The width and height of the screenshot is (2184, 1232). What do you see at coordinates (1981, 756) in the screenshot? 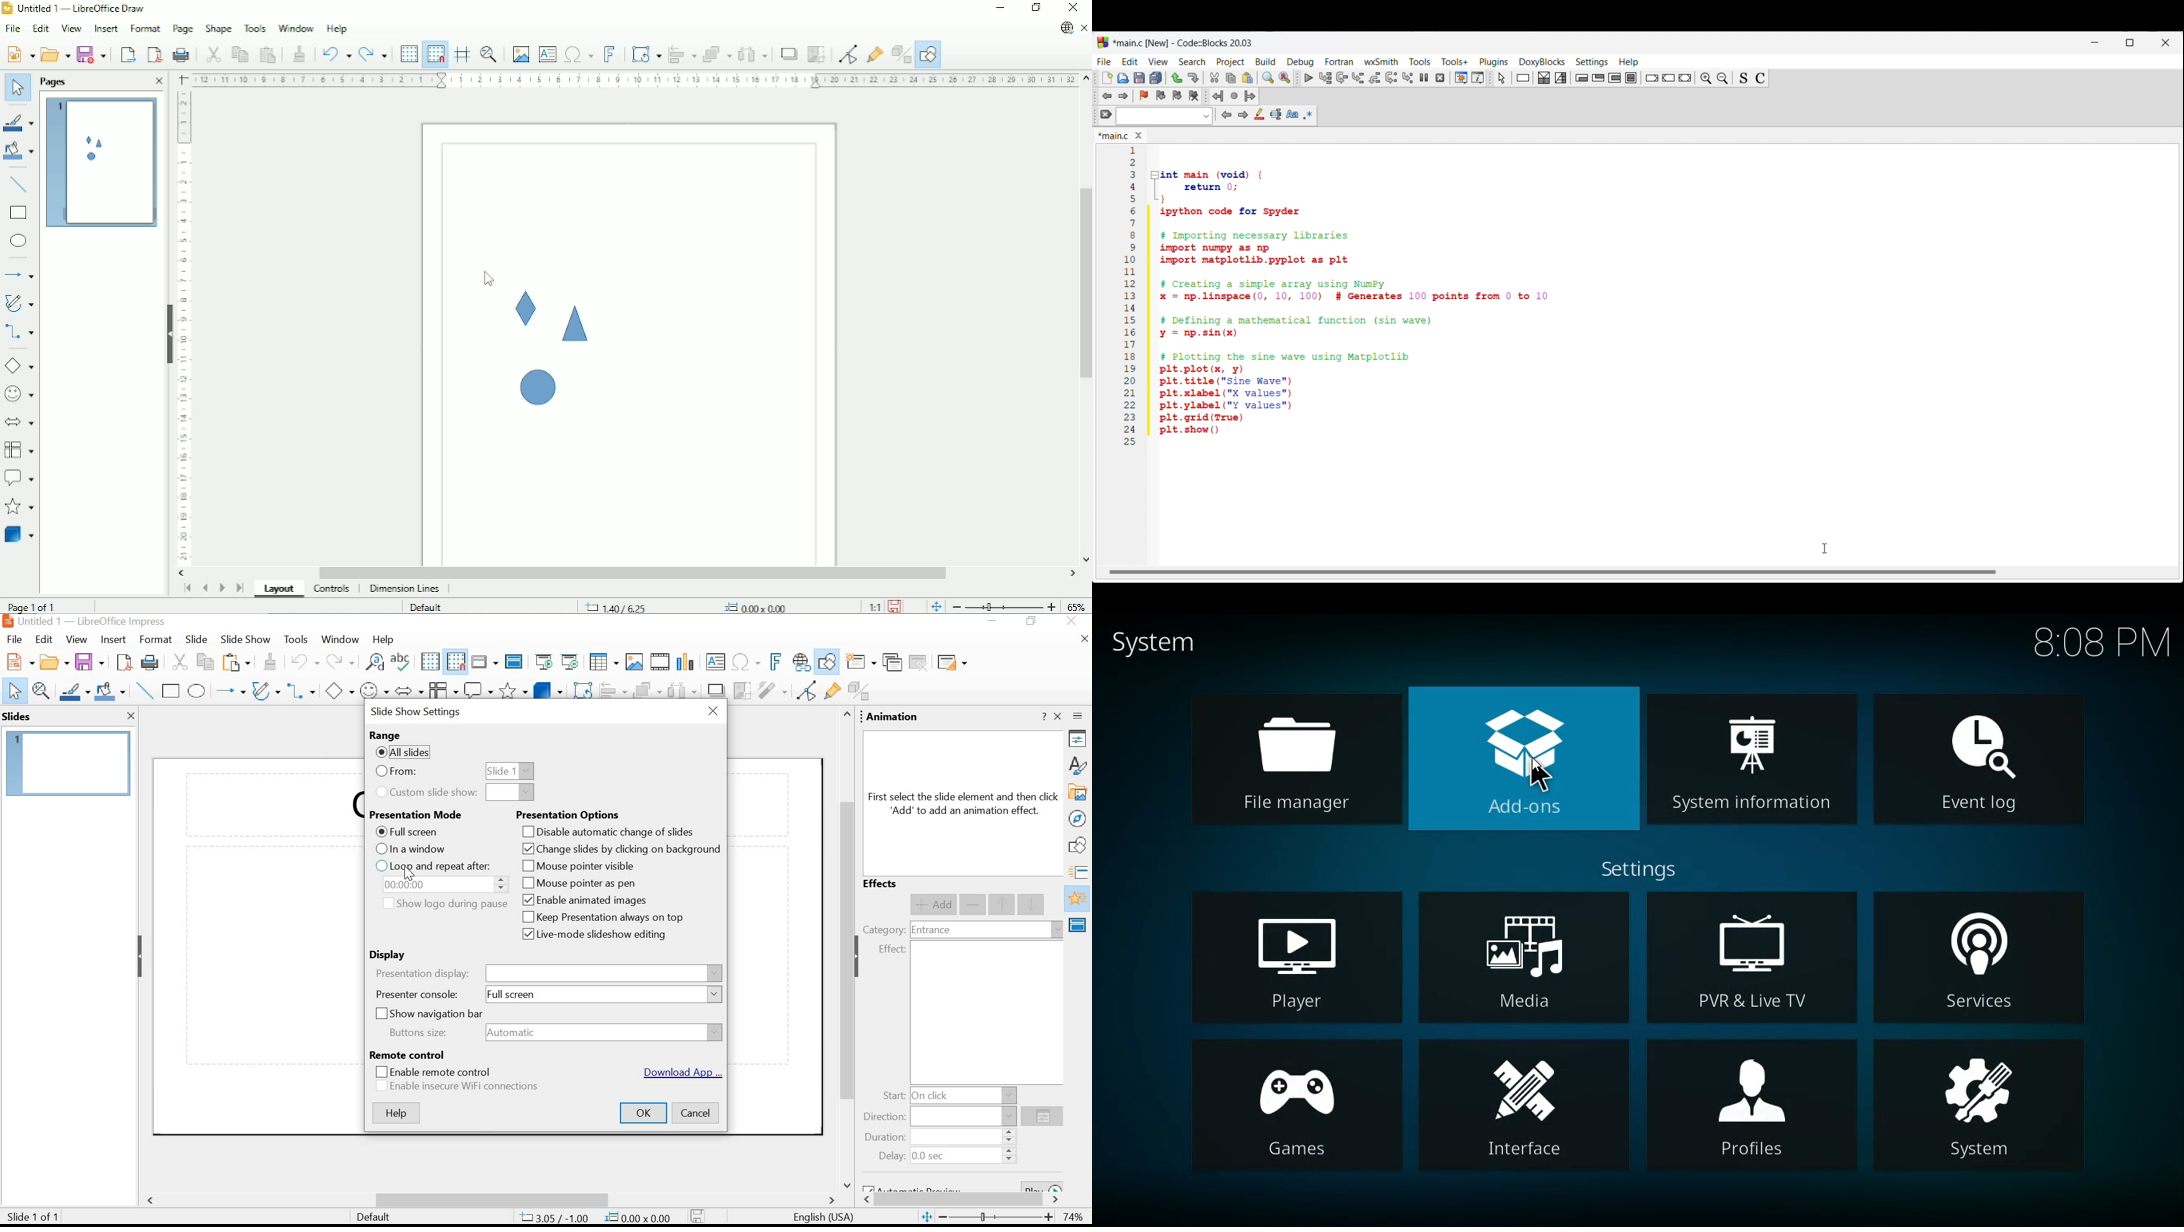
I see `event log` at bounding box center [1981, 756].